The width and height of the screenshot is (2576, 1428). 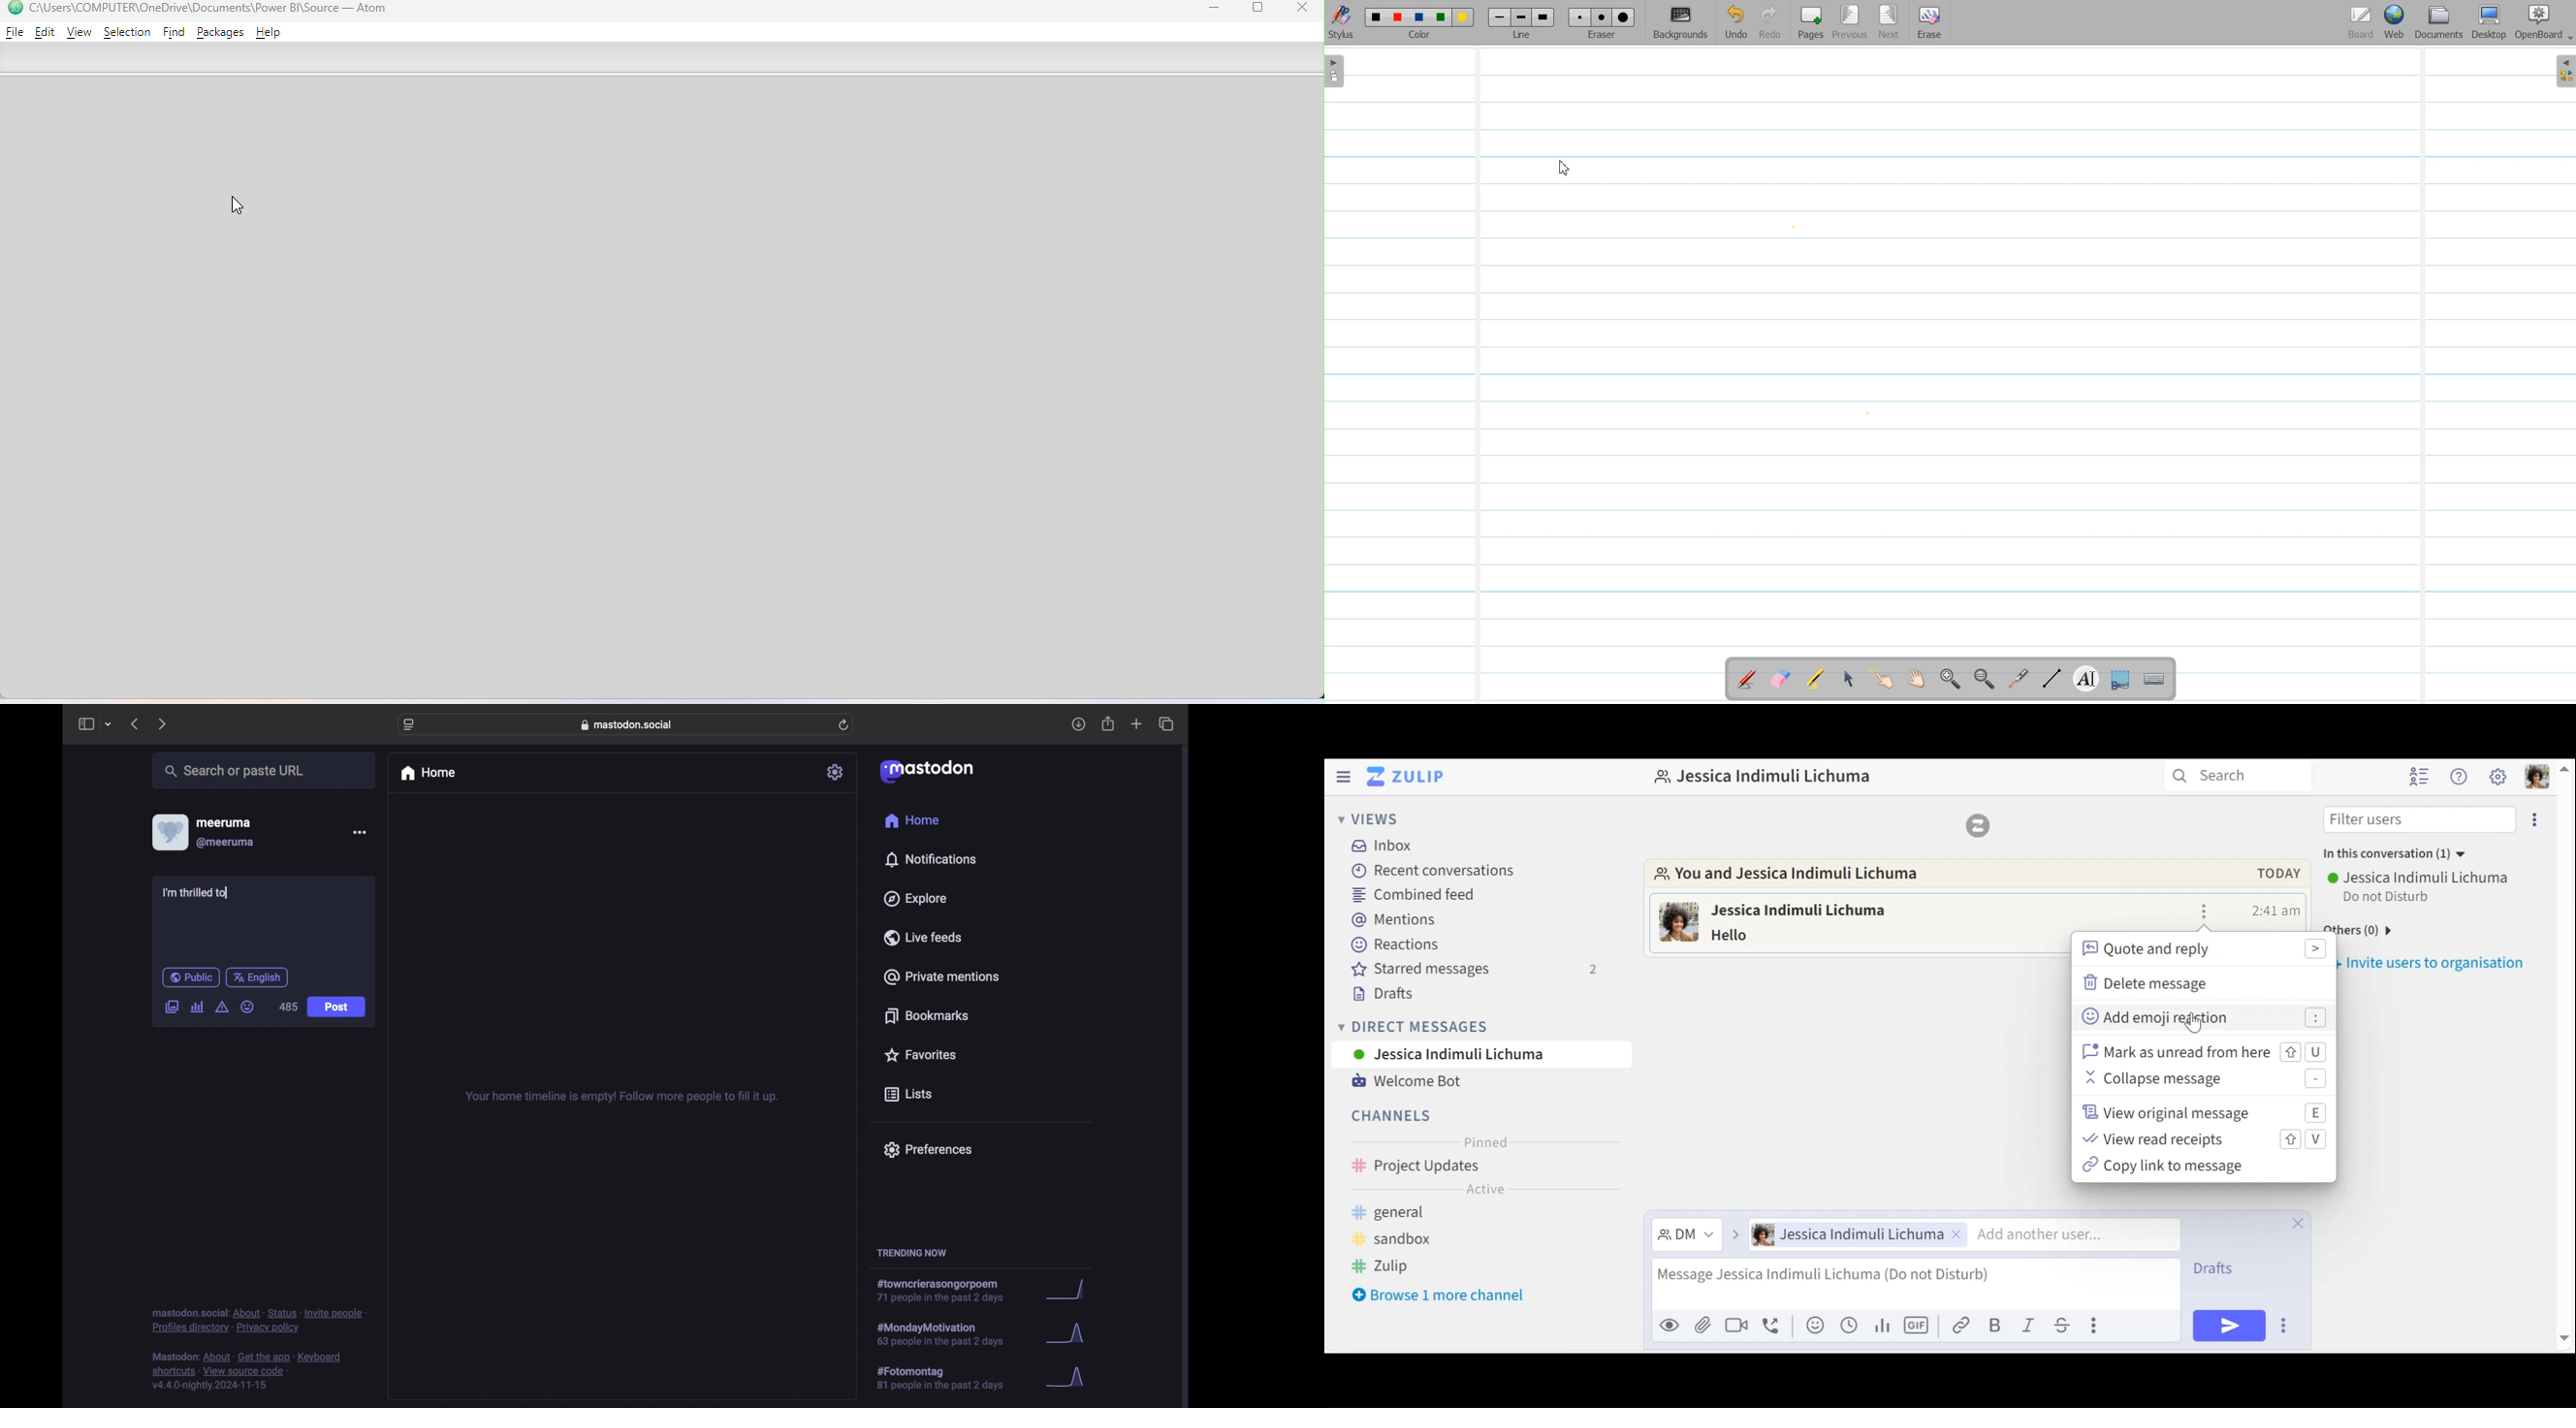 What do you see at coordinates (2286, 1325) in the screenshot?
I see `Send options` at bounding box center [2286, 1325].